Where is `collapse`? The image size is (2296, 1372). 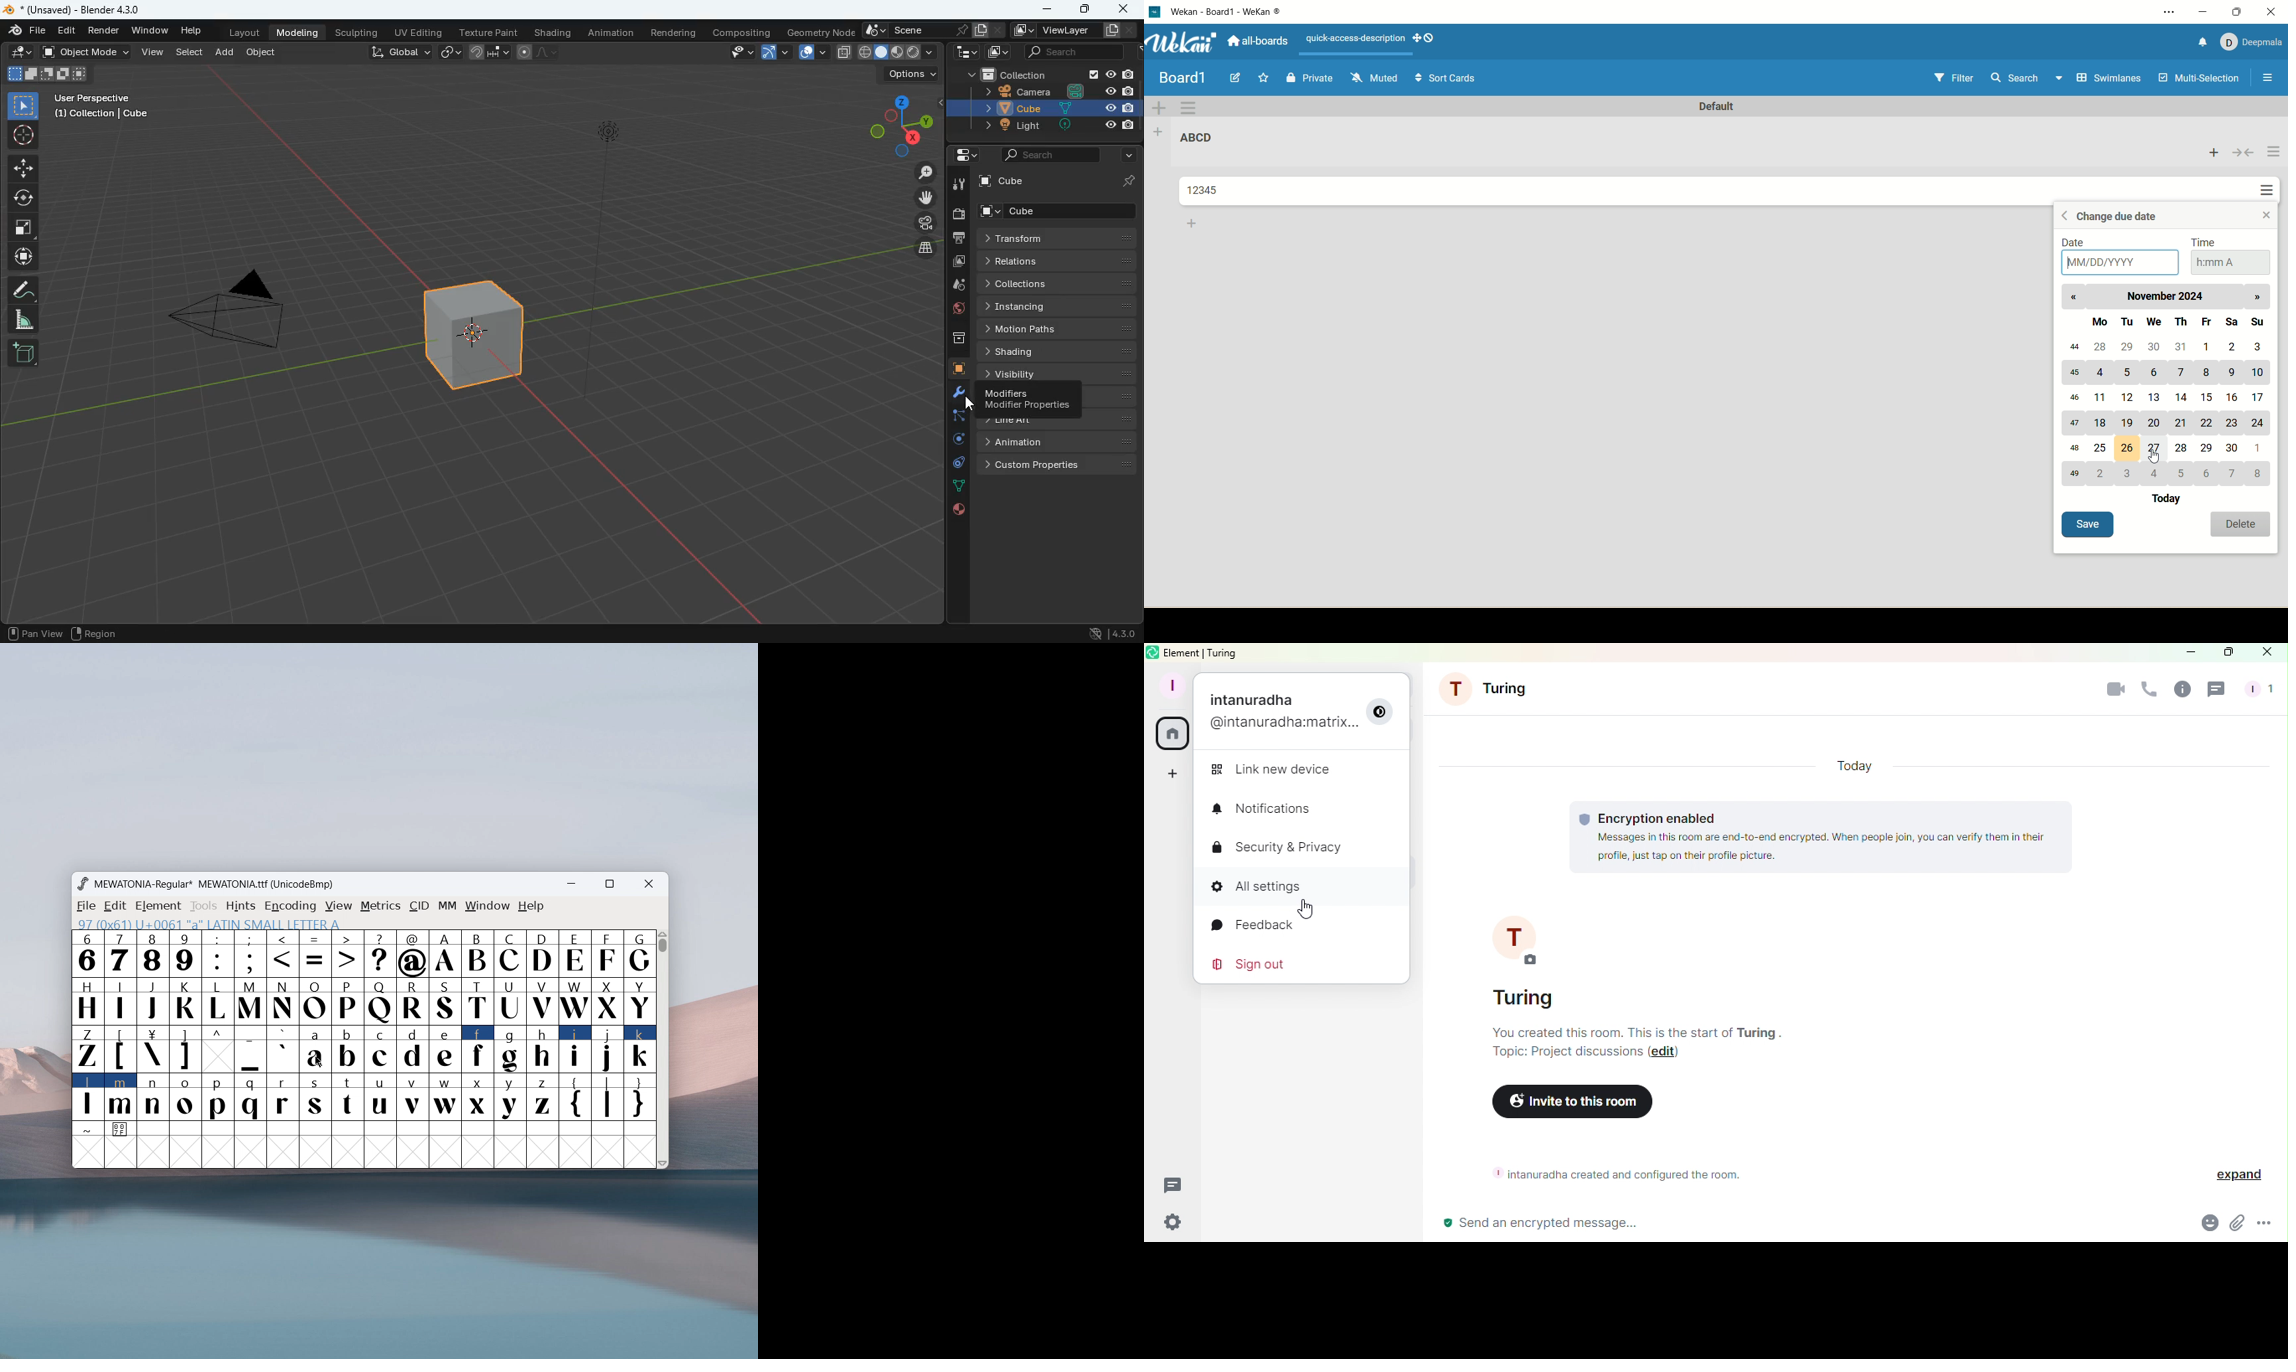
collapse is located at coordinates (2244, 153).